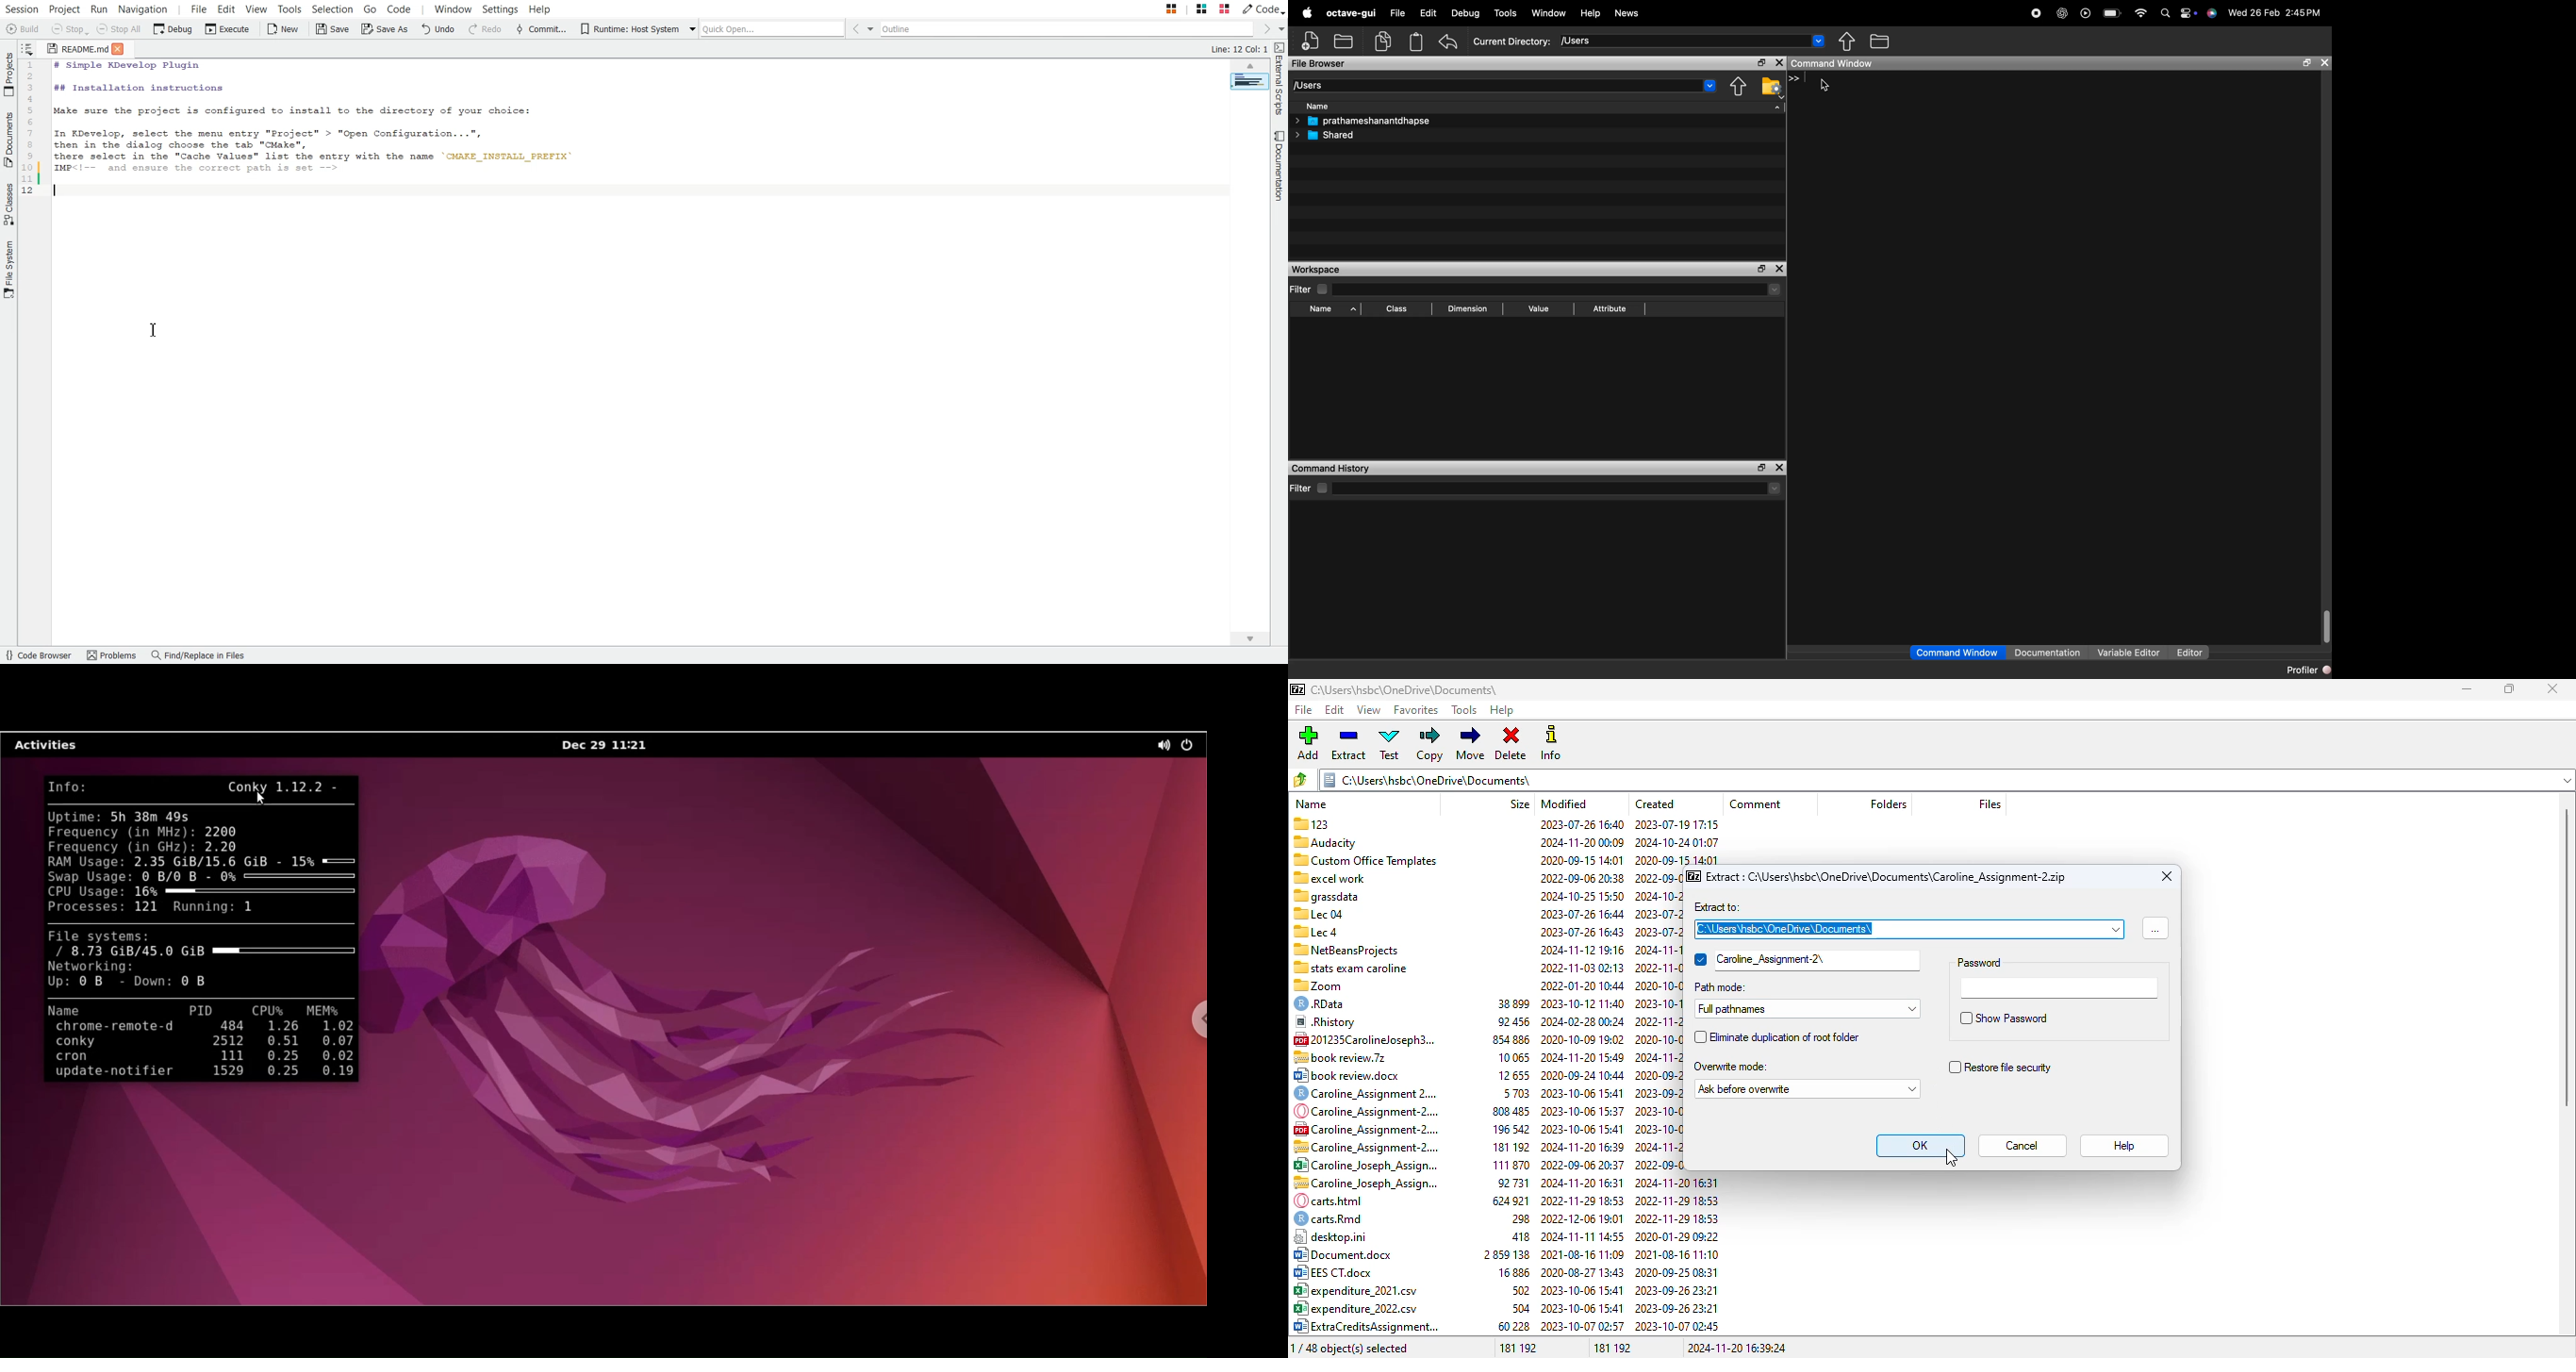  I want to click on minimize, so click(2468, 689).